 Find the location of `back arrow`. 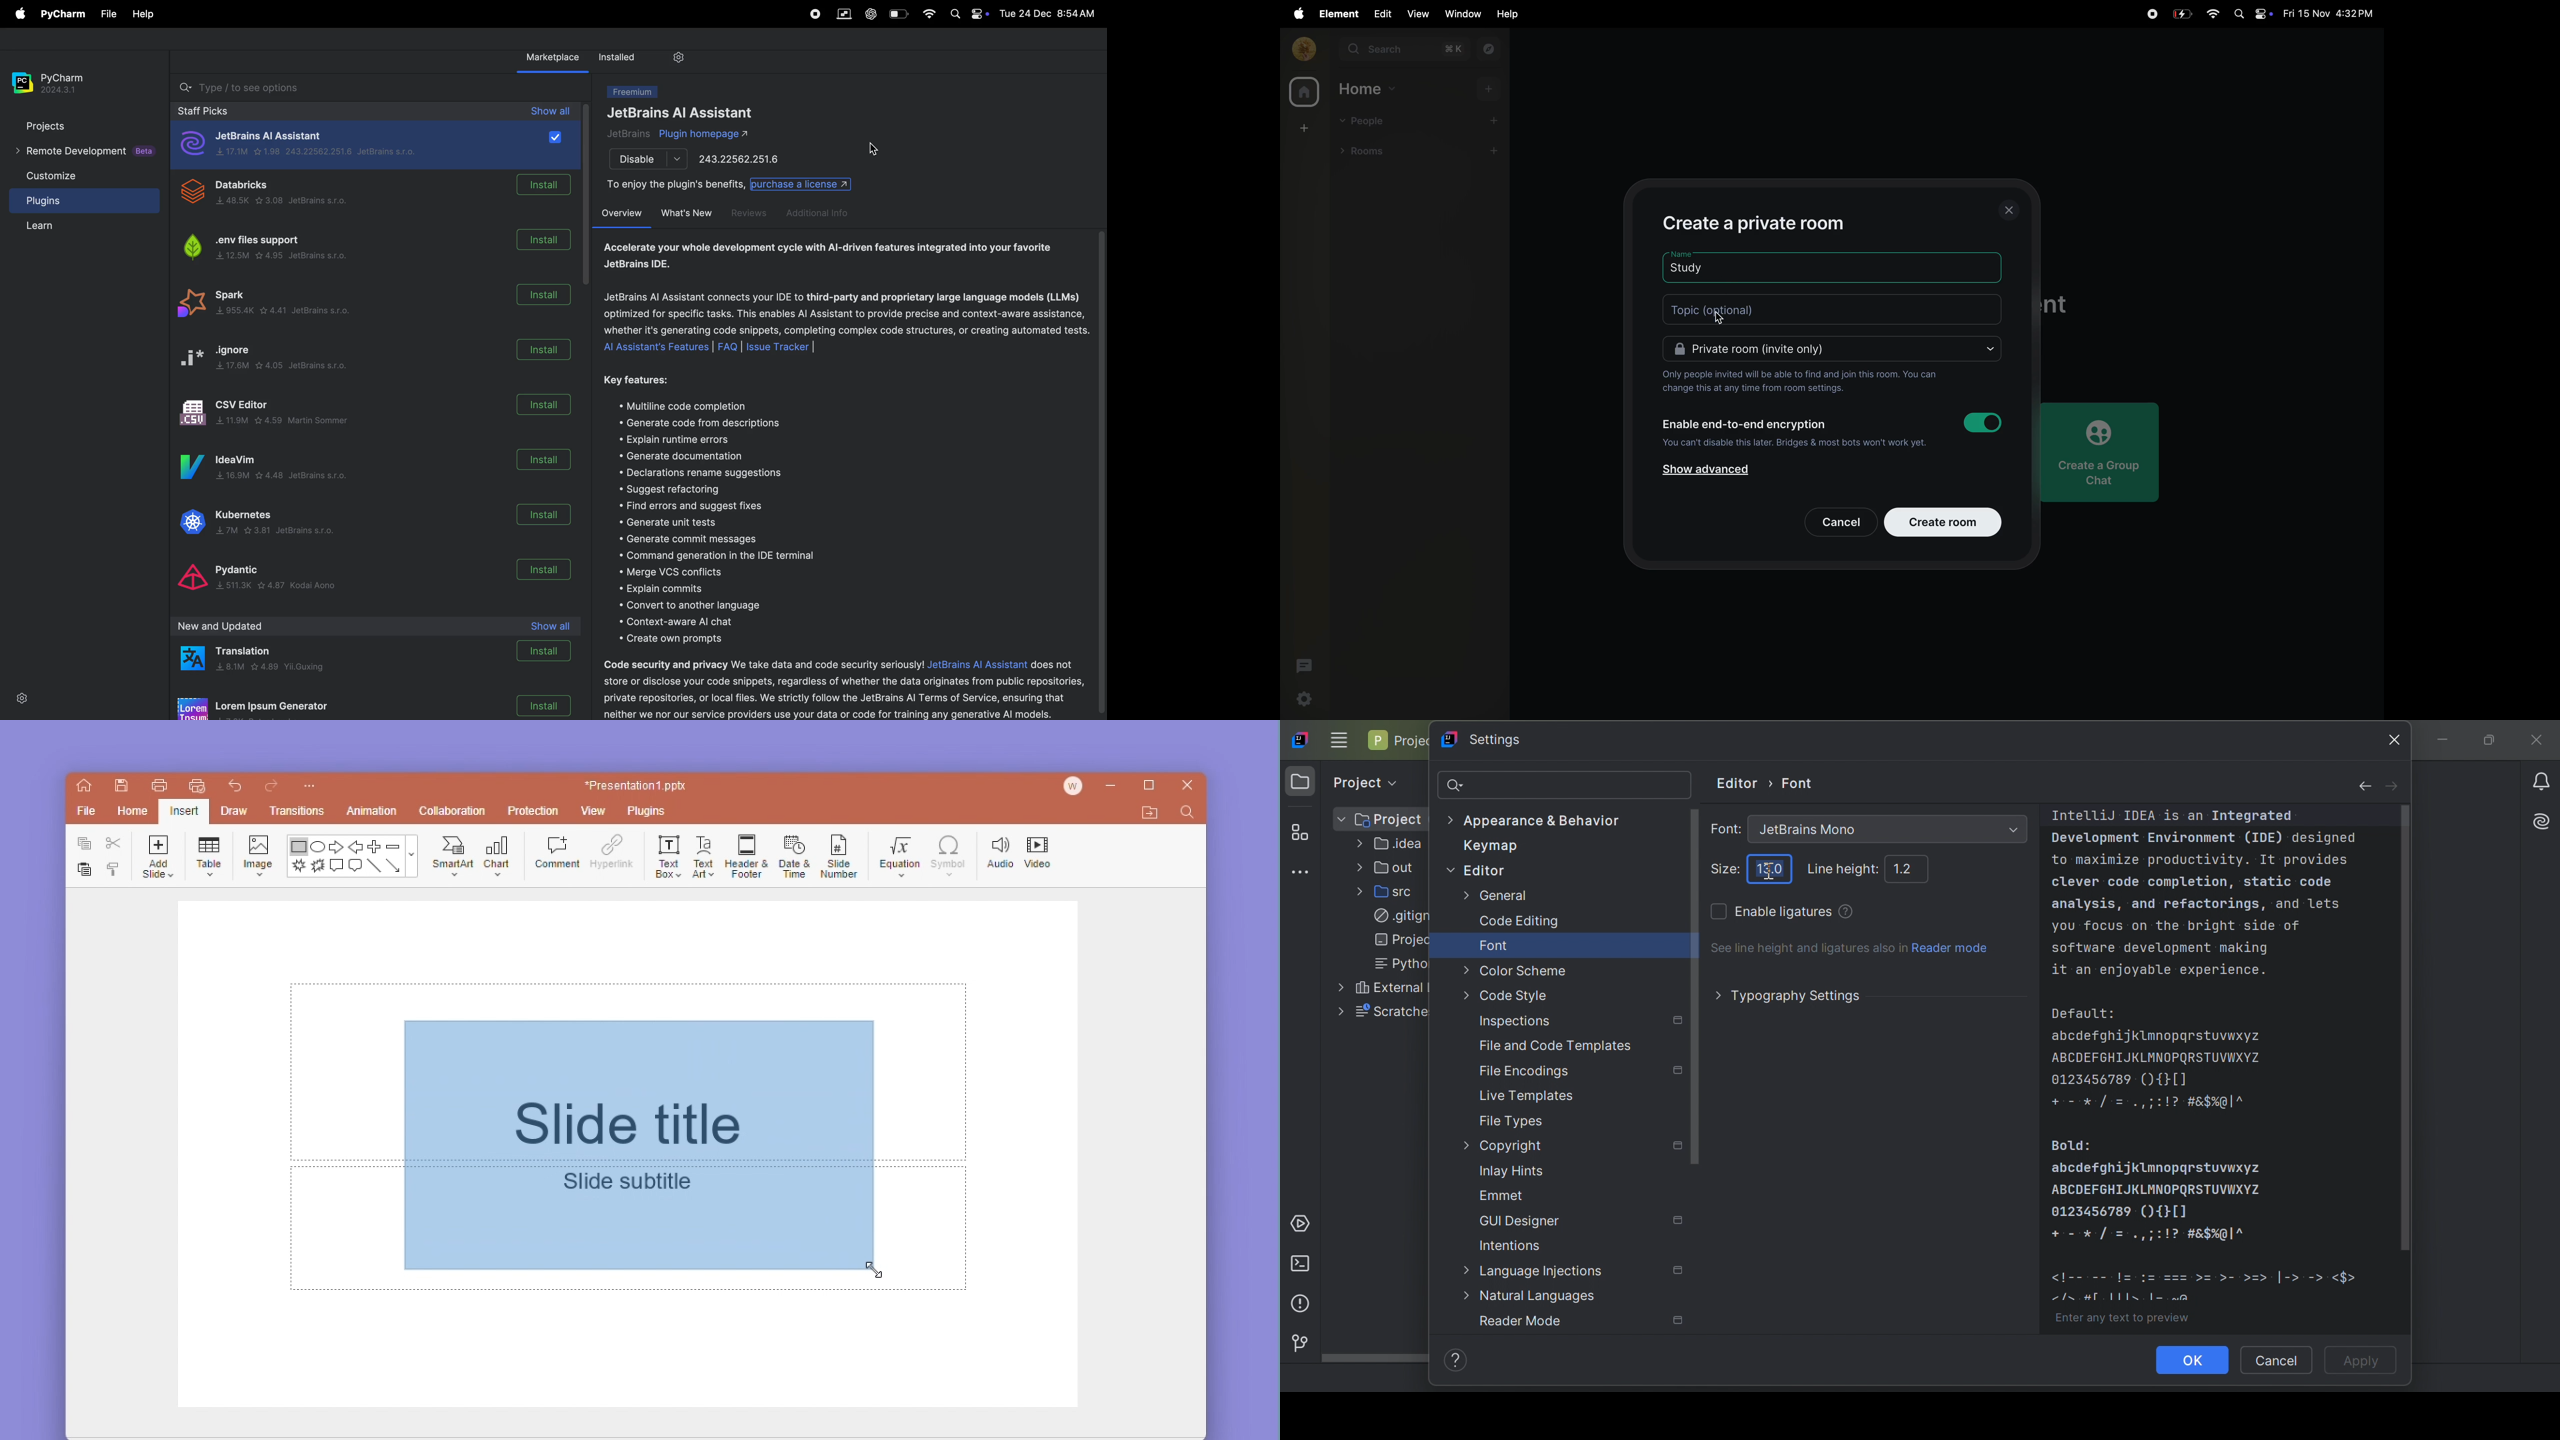

back arrow is located at coordinates (354, 845).